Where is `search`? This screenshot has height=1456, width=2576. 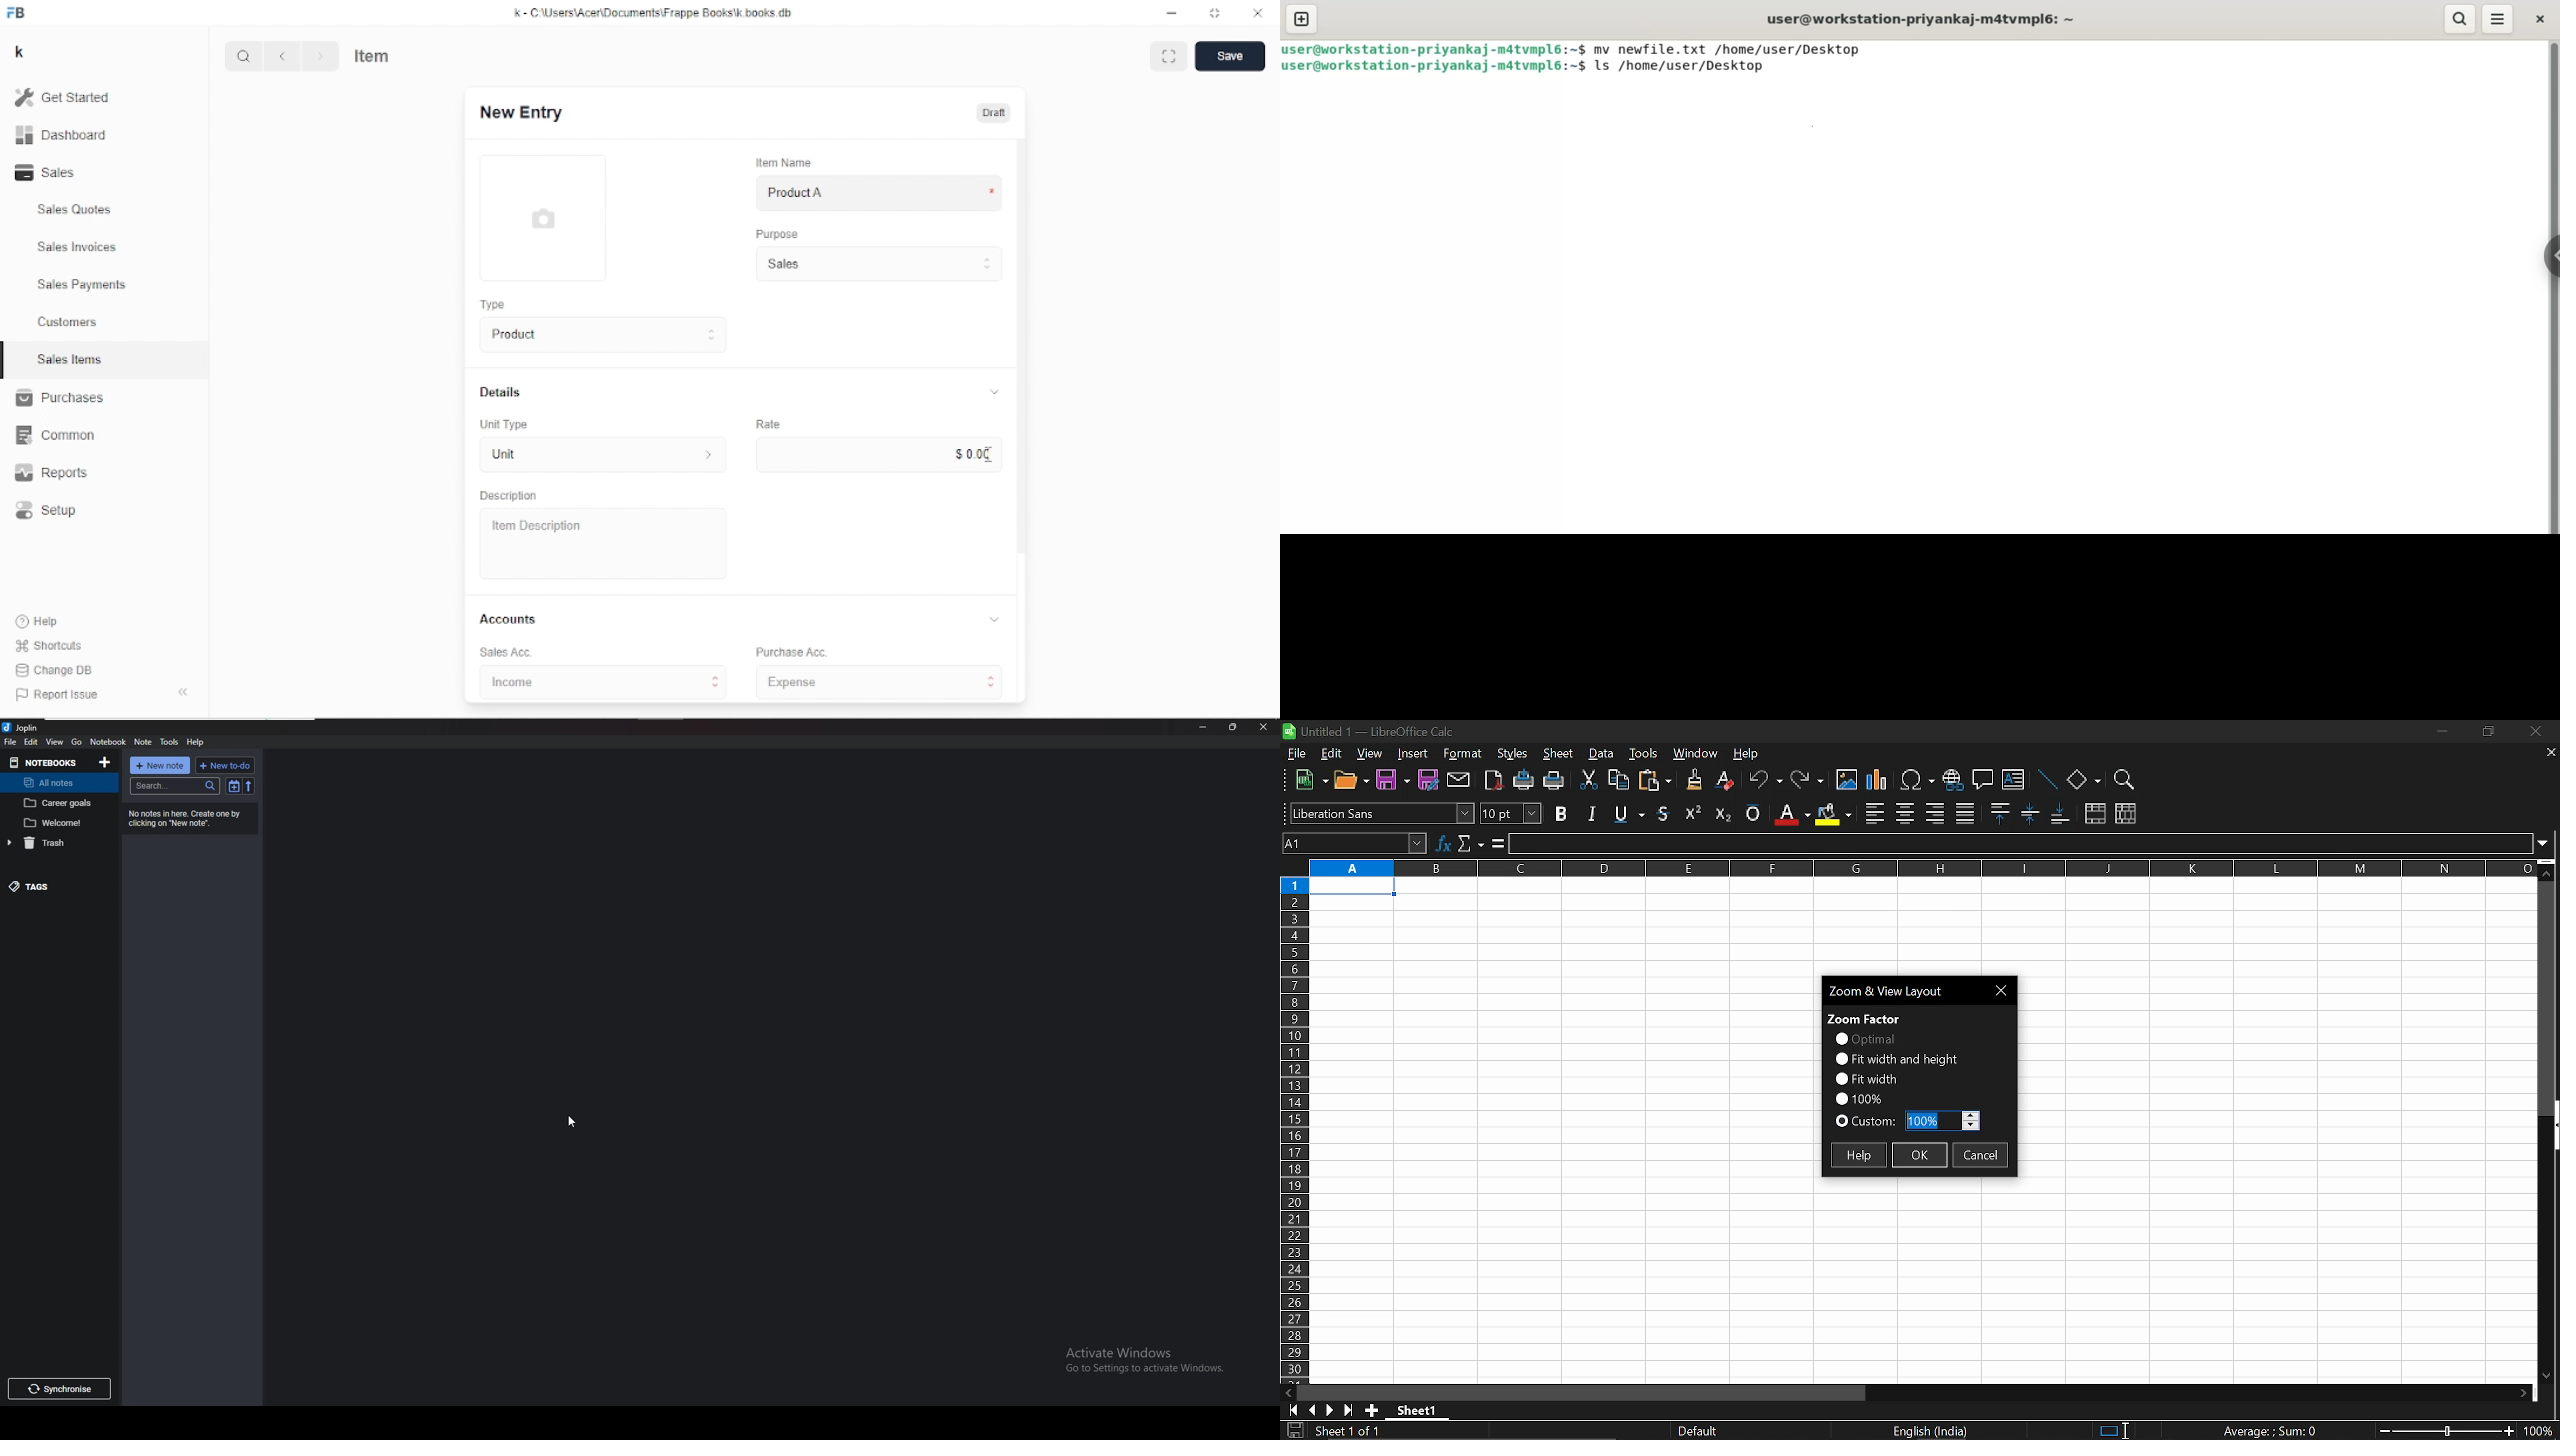 search is located at coordinates (174, 785).